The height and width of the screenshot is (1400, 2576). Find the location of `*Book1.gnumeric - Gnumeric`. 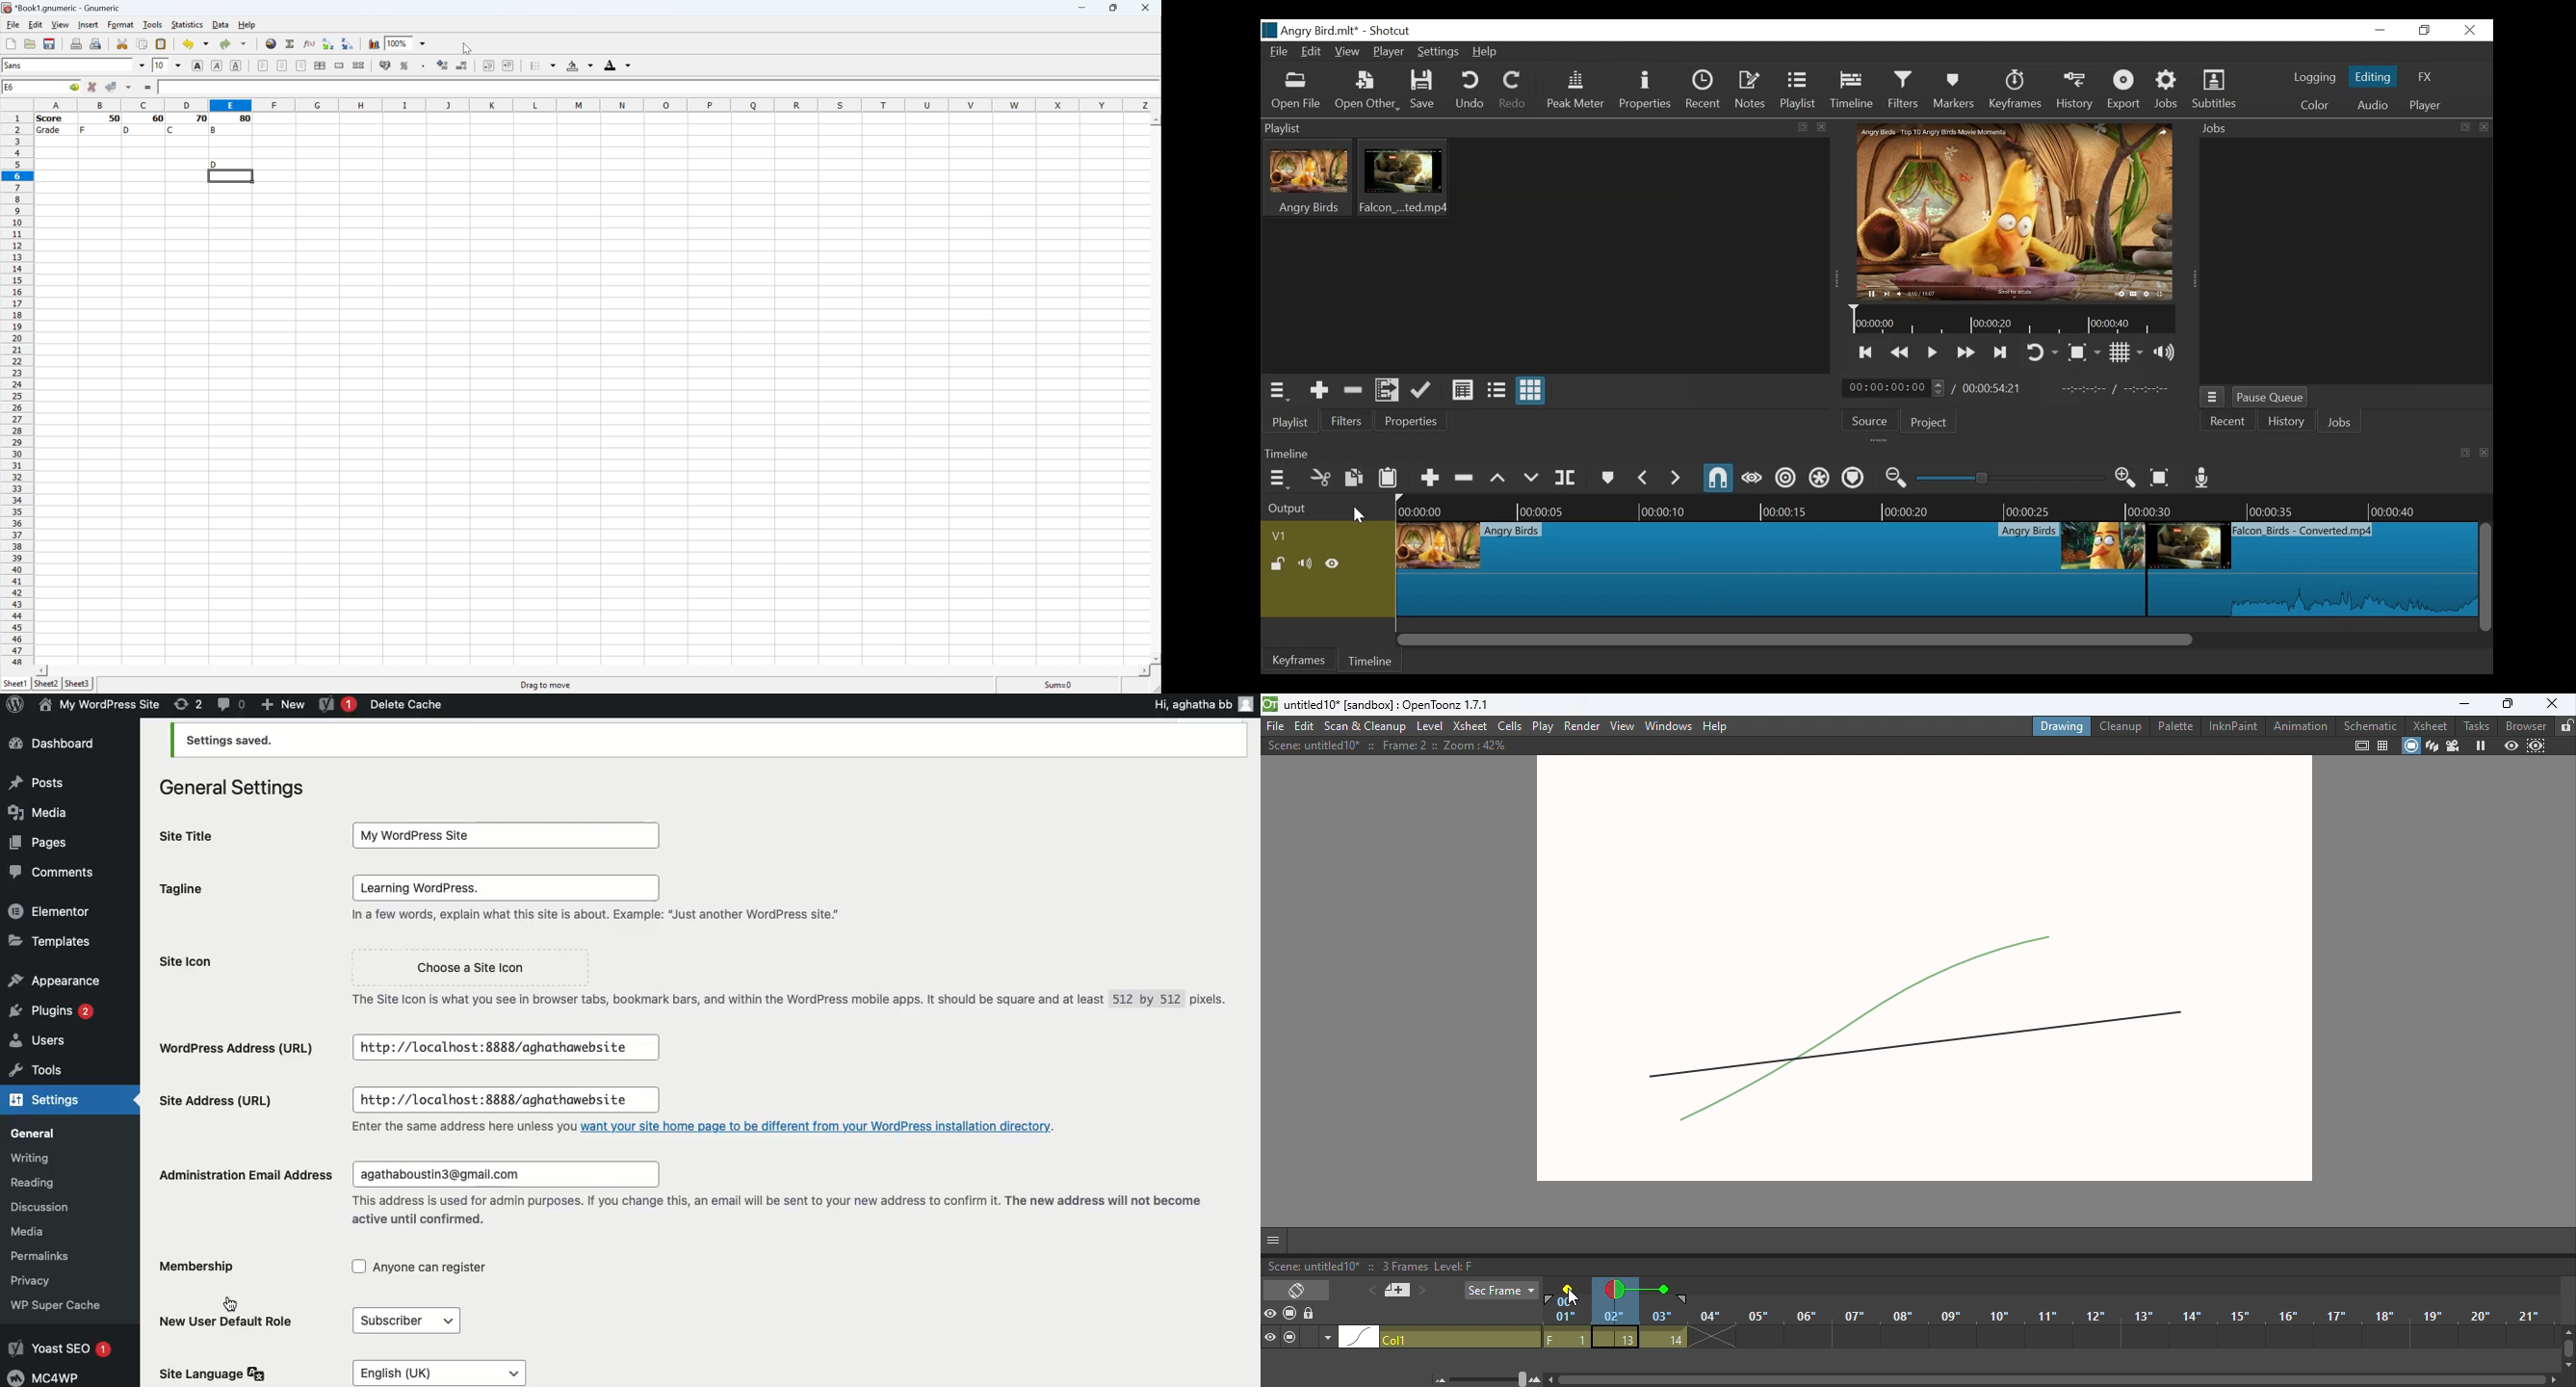

*Book1.gnumeric - Gnumeric is located at coordinates (63, 7).